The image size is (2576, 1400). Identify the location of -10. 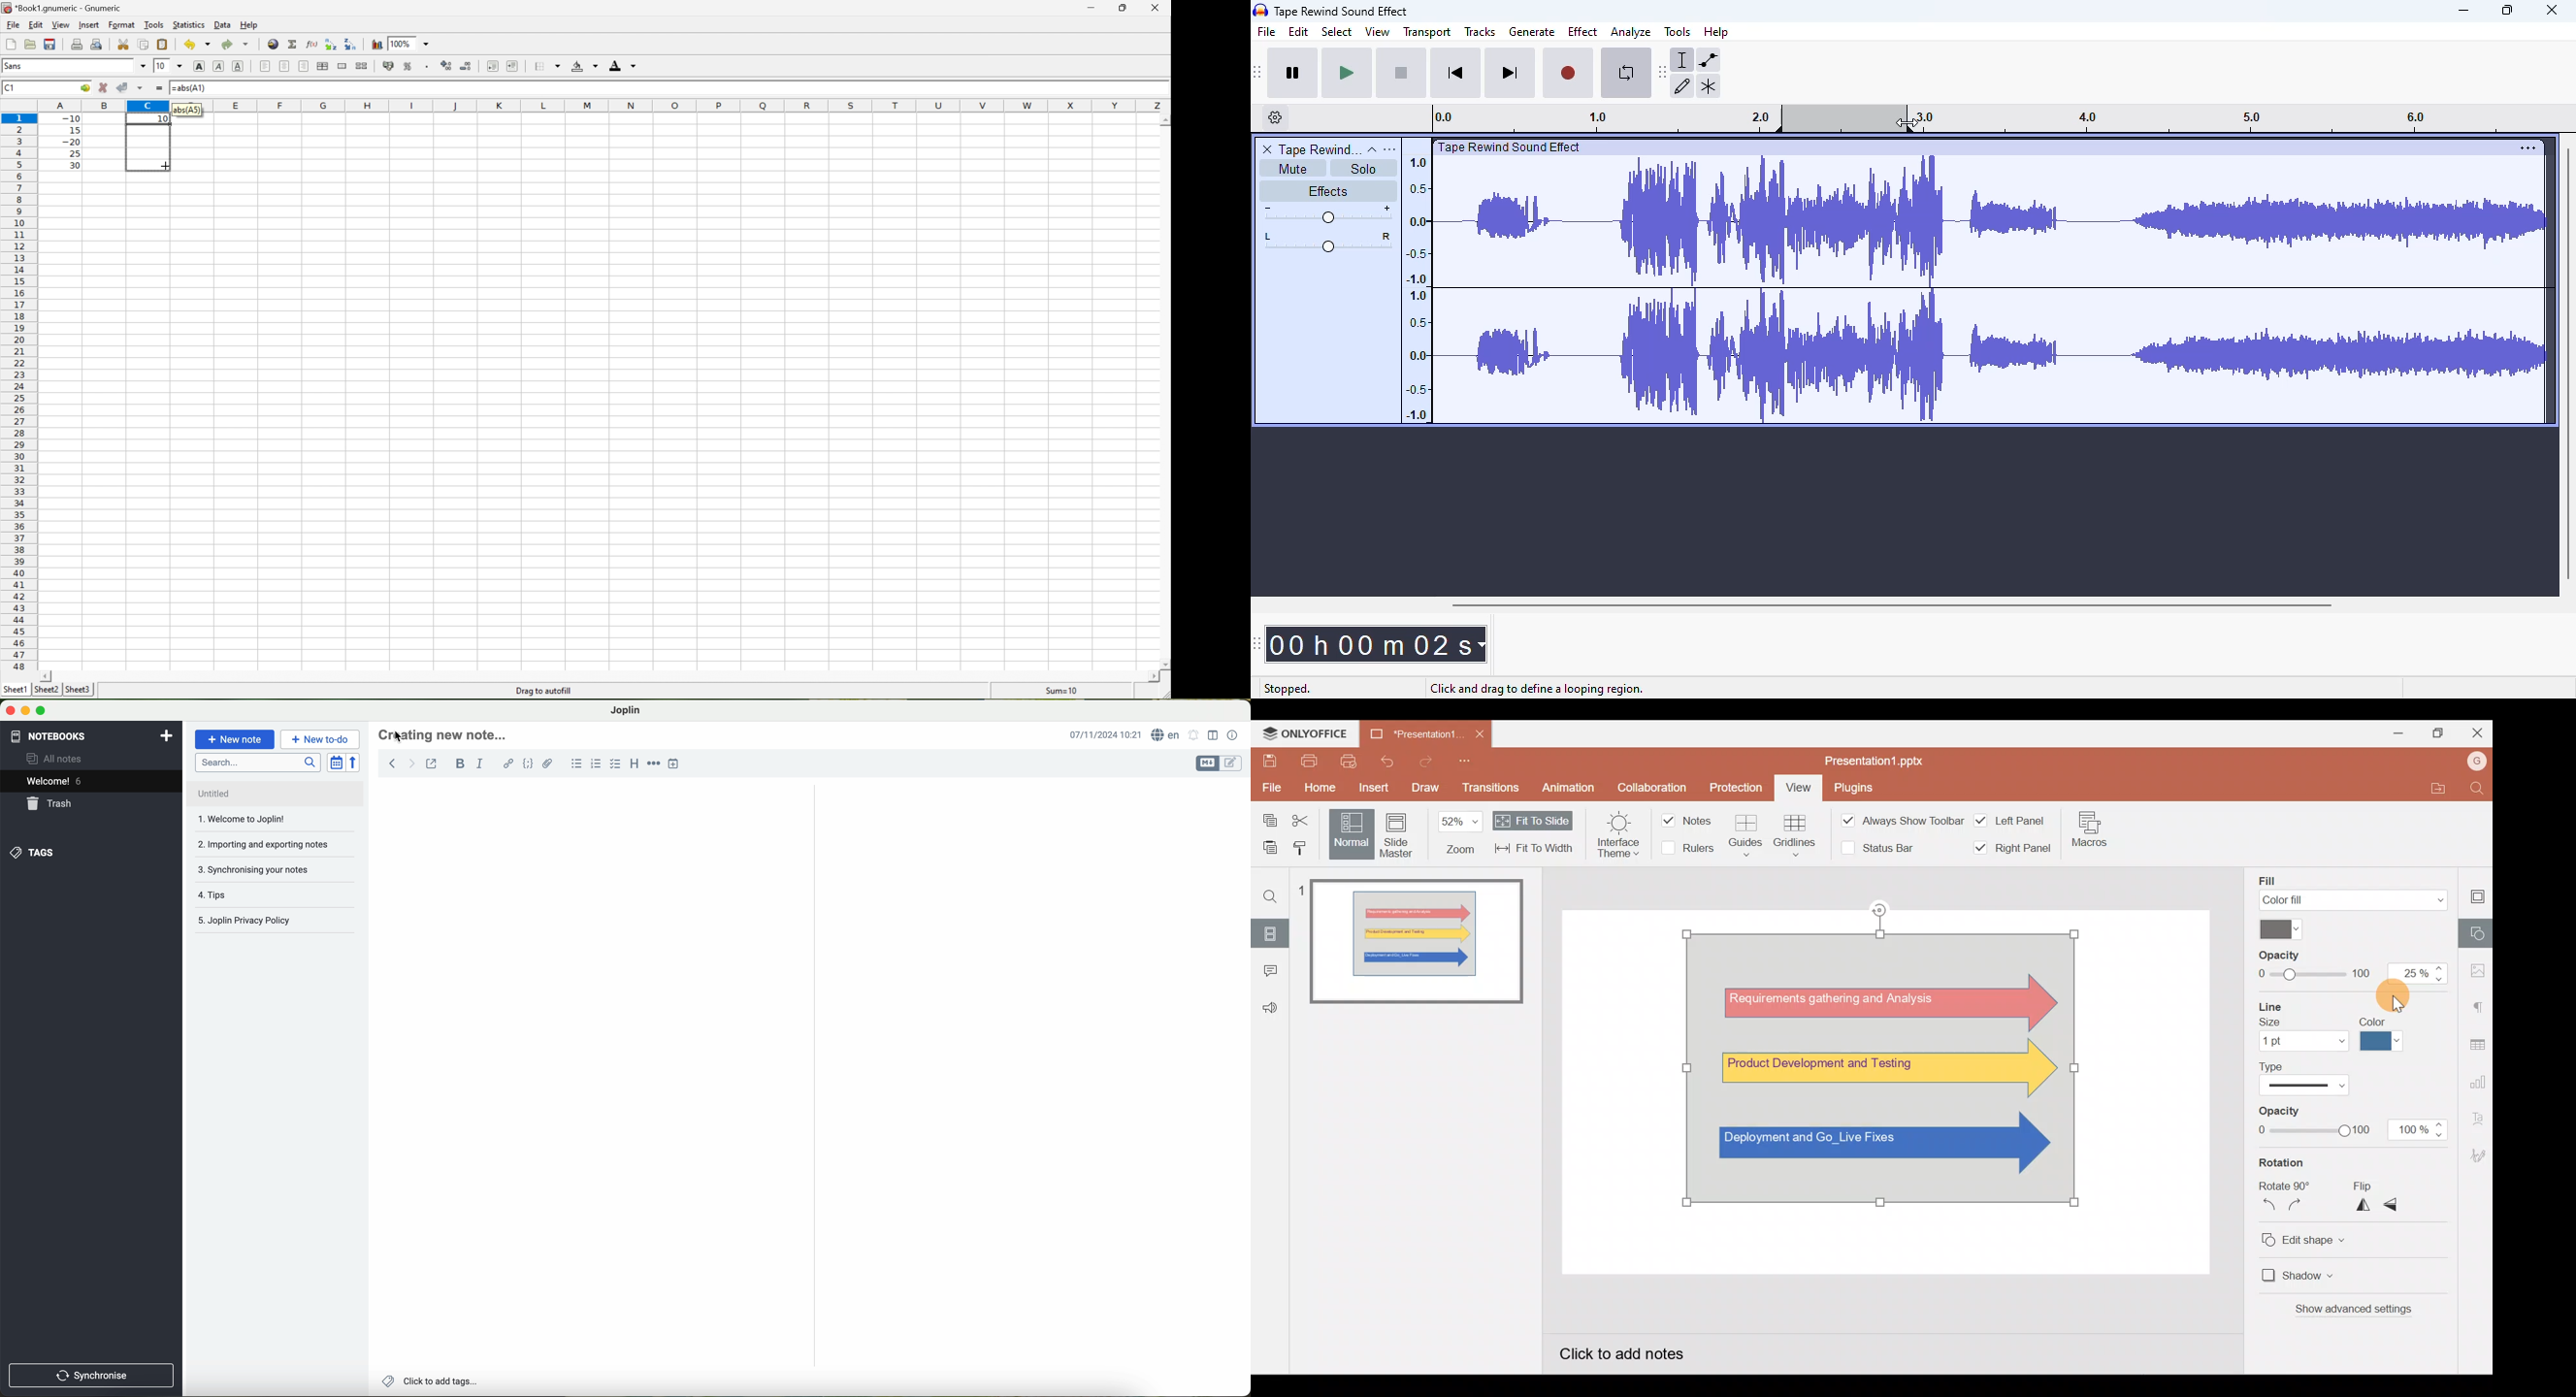
(71, 117).